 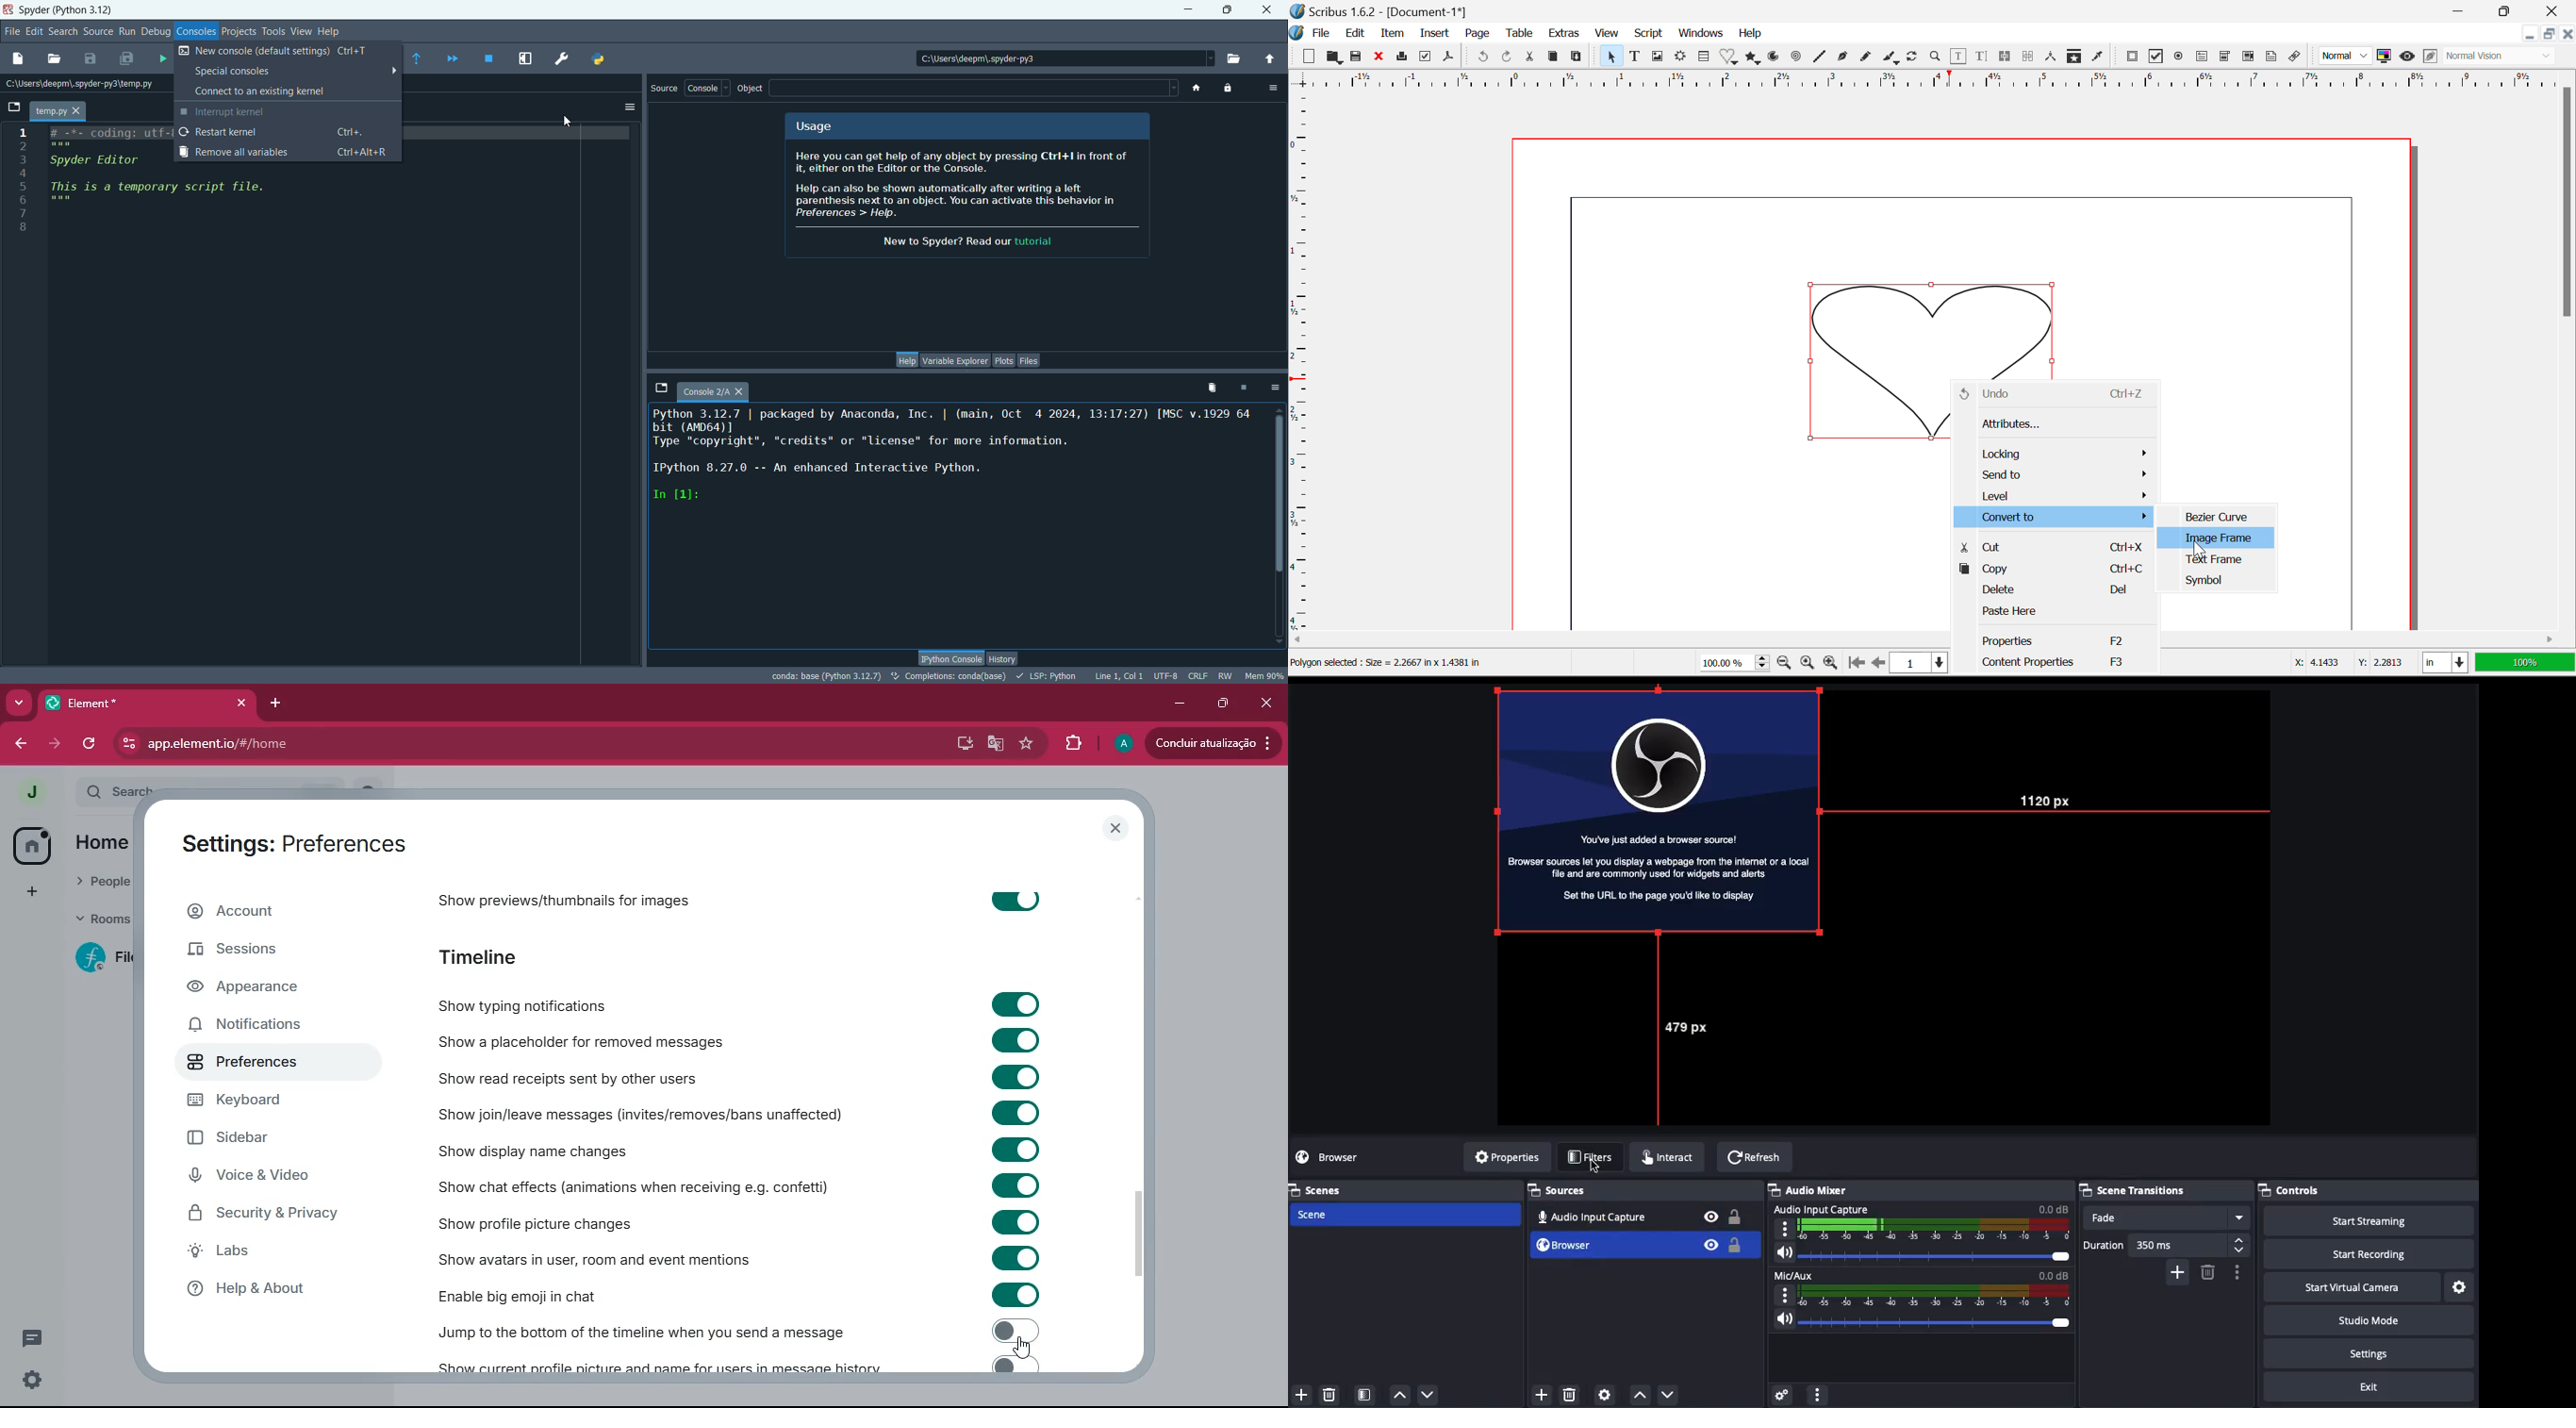 I want to click on Filters click, so click(x=1593, y=1159).